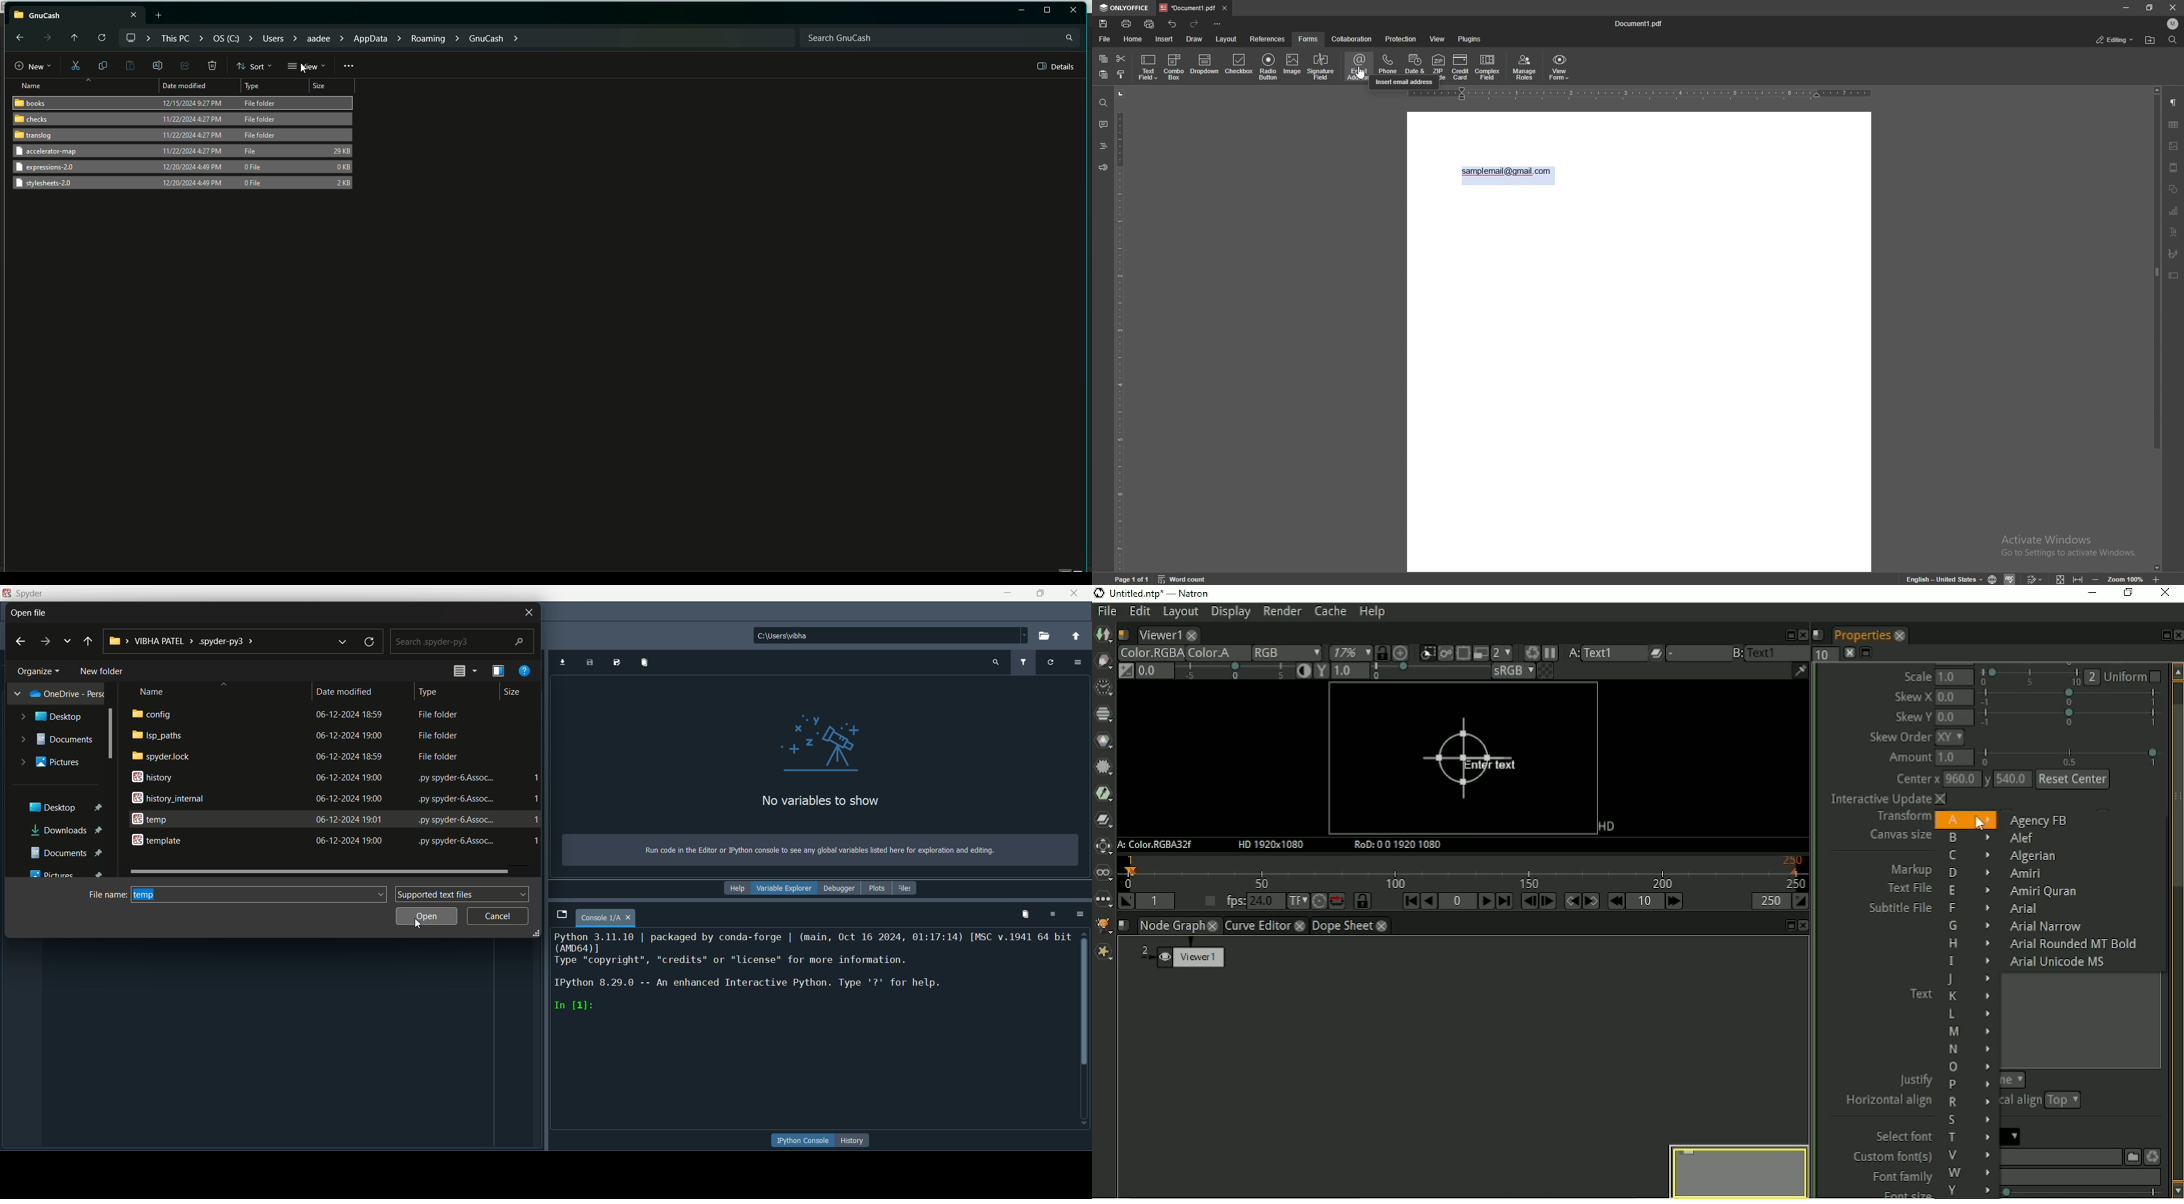  Describe the element at coordinates (217, 641) in the screenshot. I see `folder path` at that location.